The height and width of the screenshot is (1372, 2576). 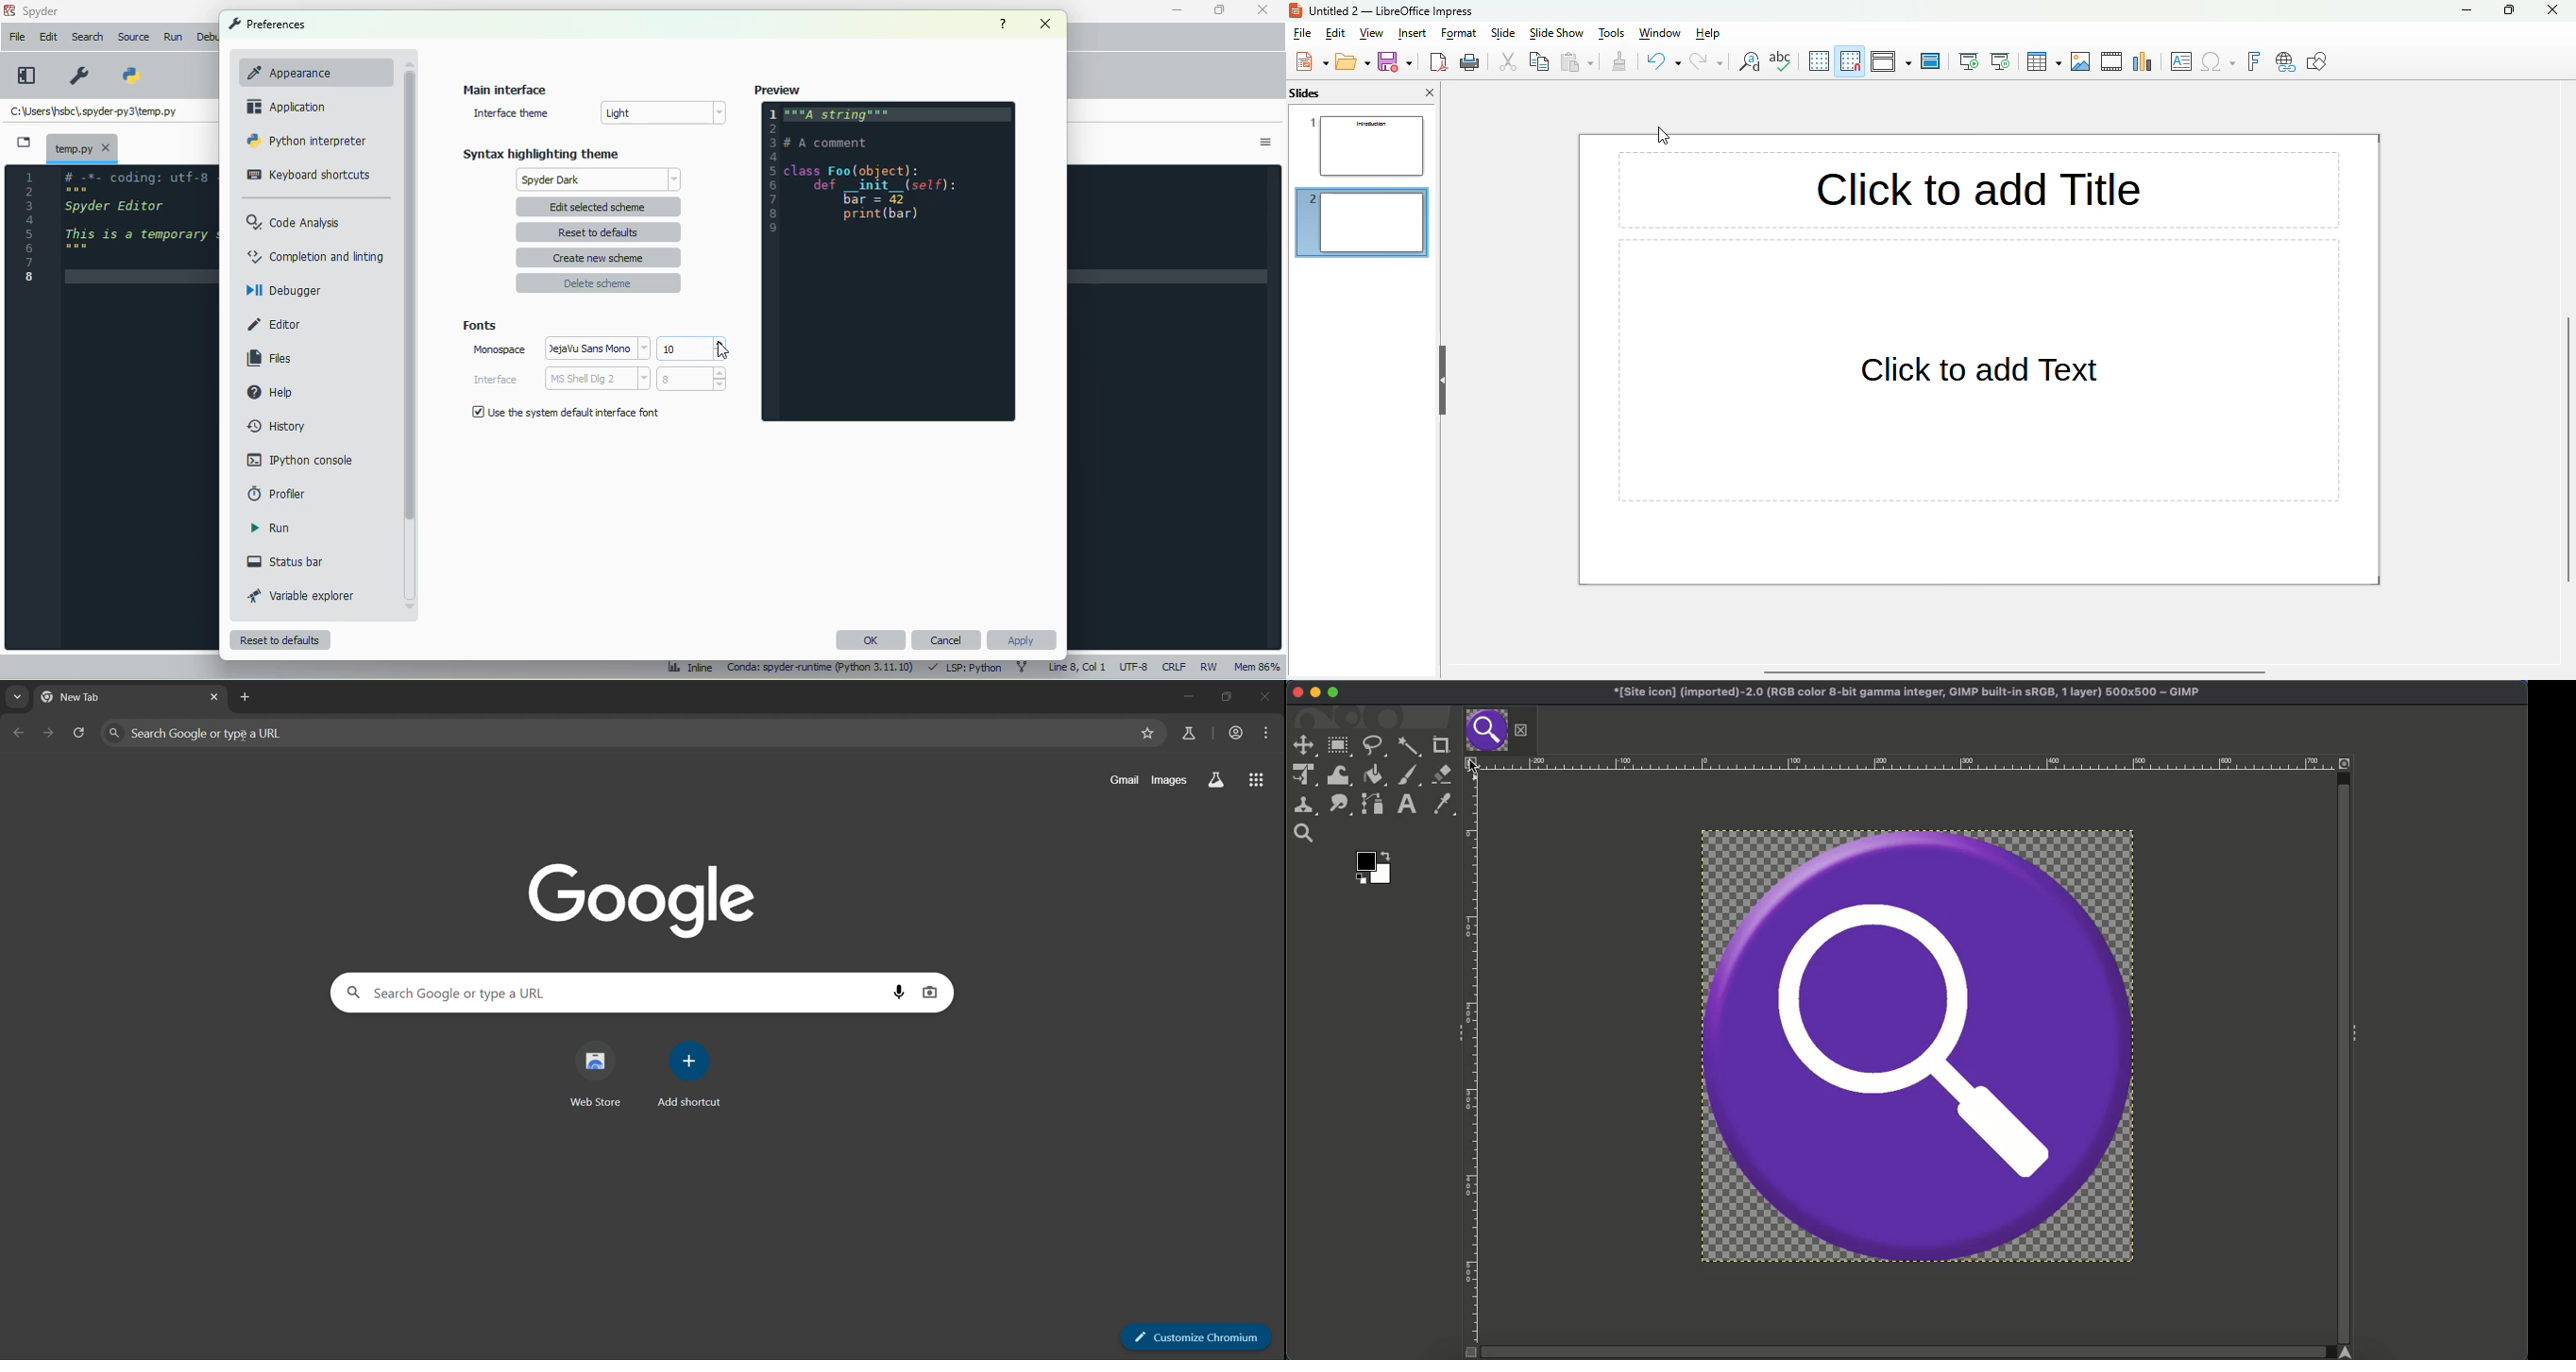 What do you see at coordinates (1266, 142) in the screenshot?
I see `options` at bounding box center [1266, 142].